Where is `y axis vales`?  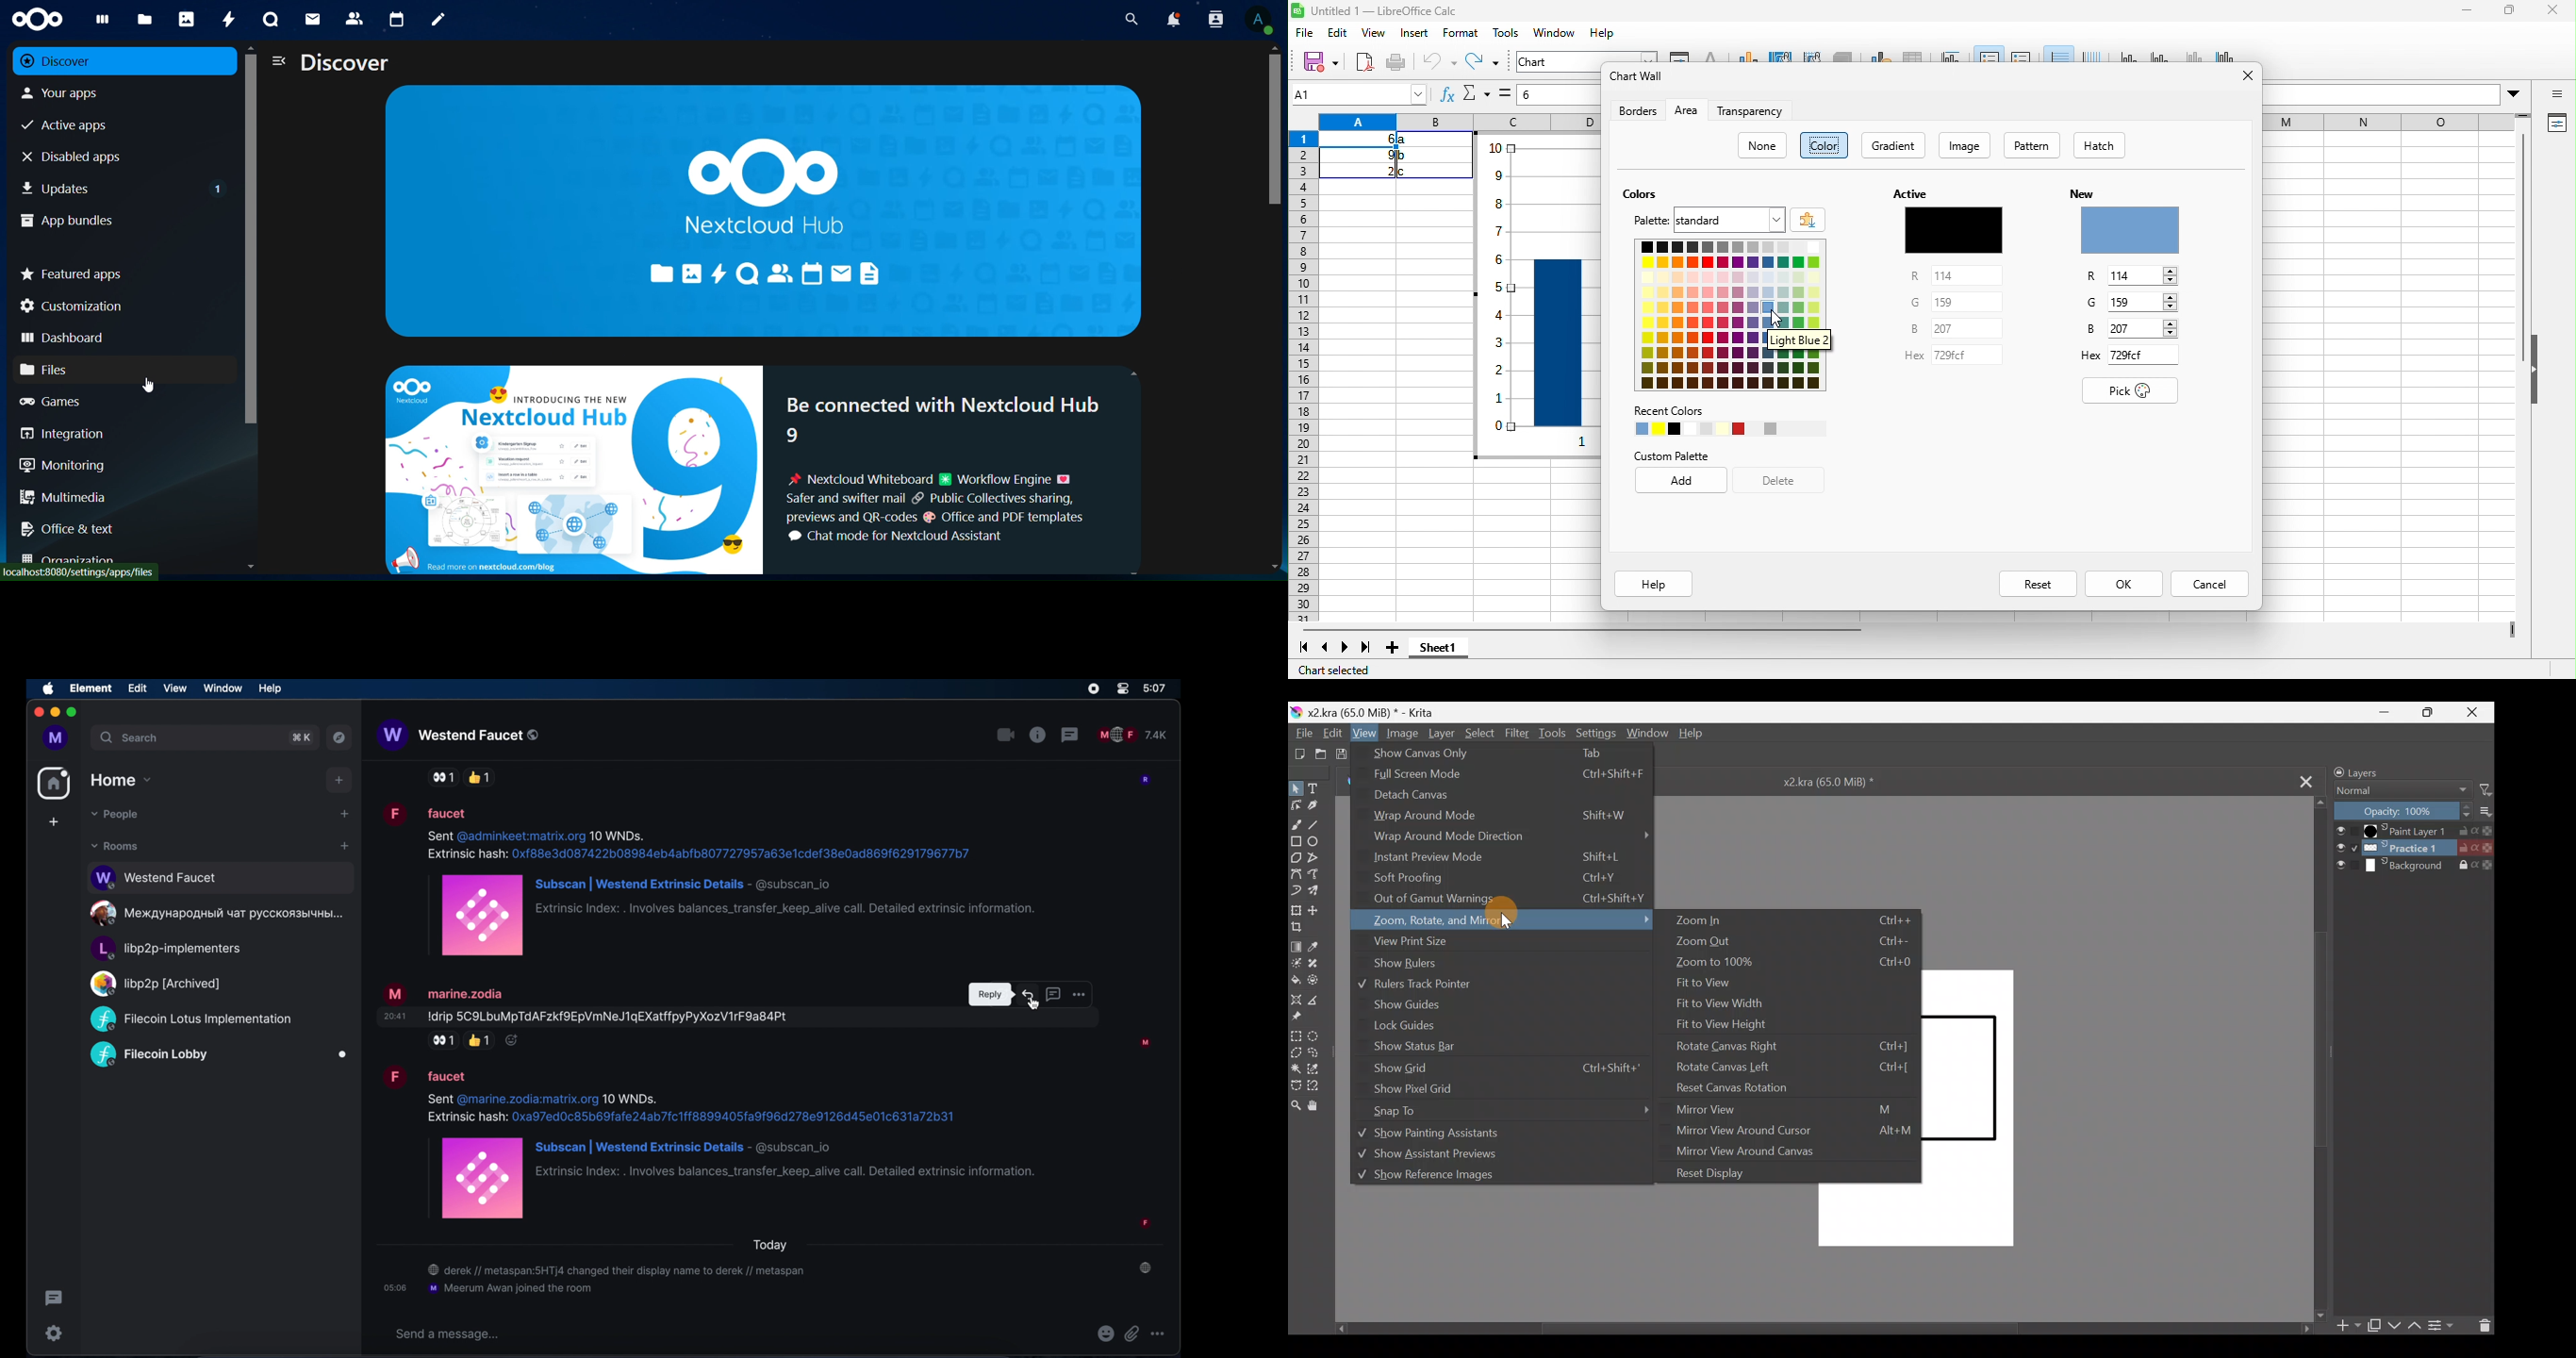 y axis vales is located at coordinates (1498, 303).